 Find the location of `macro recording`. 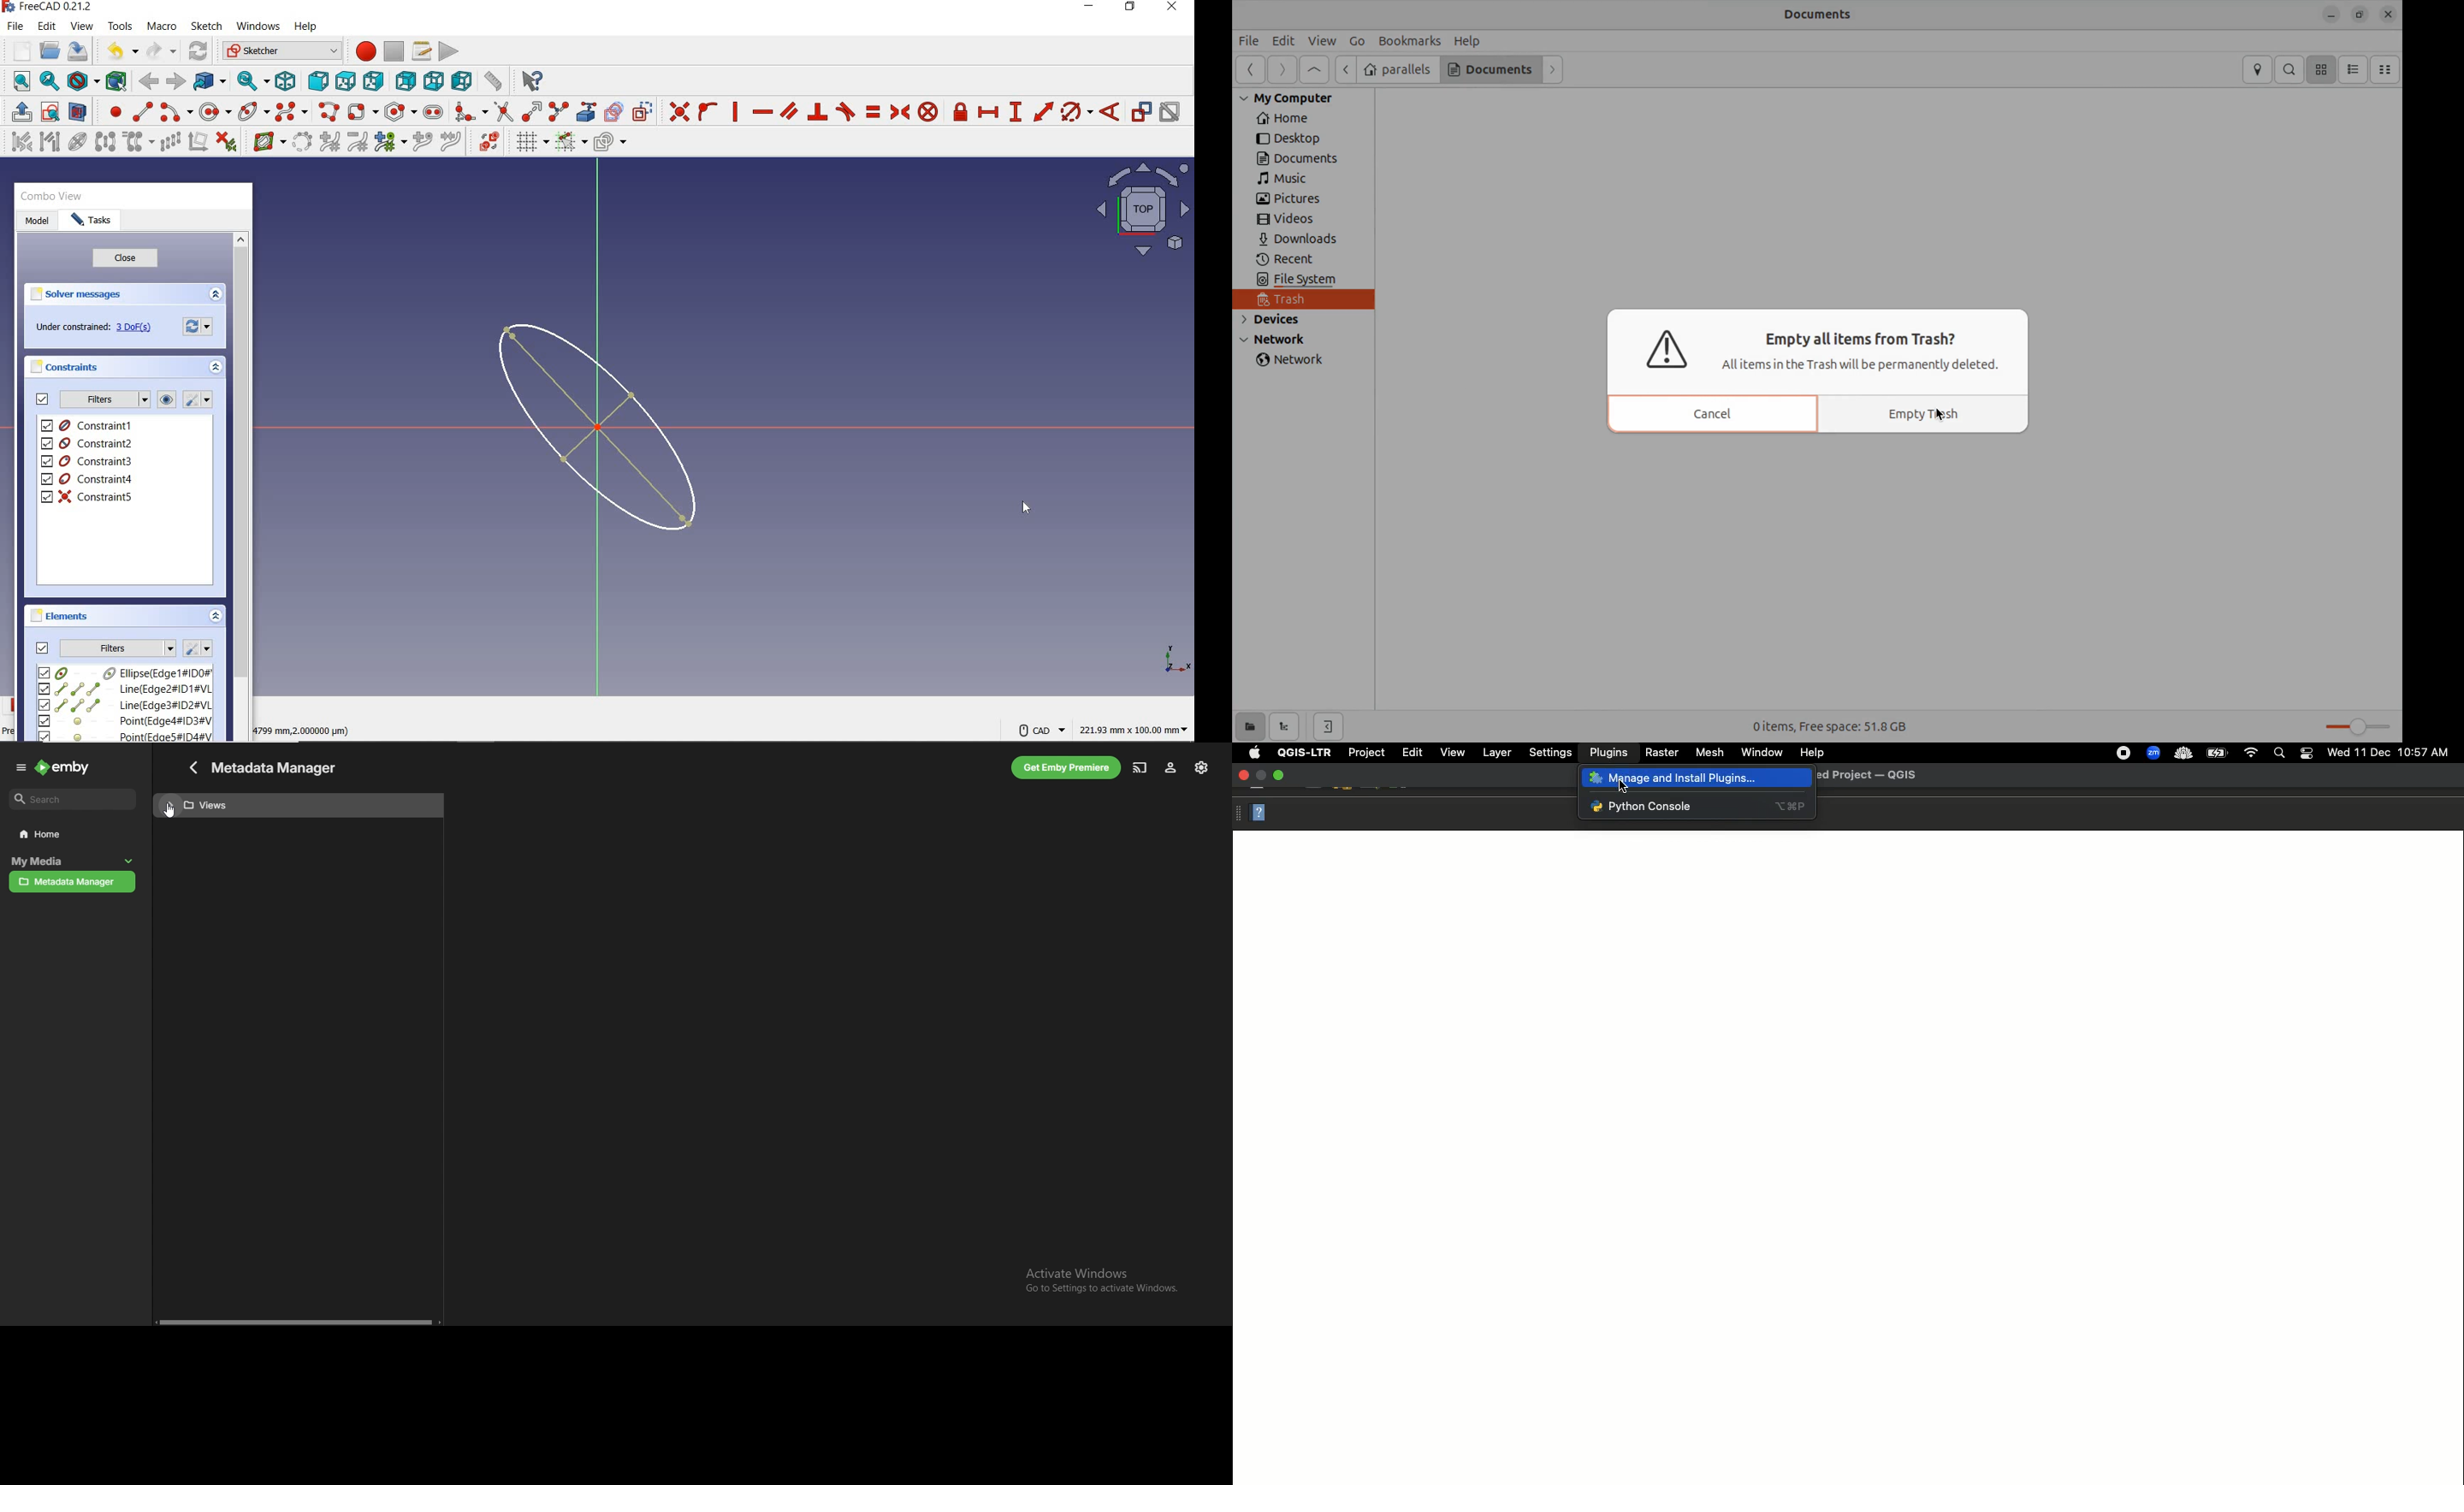

macro recording is located at coordinates (361, 50).